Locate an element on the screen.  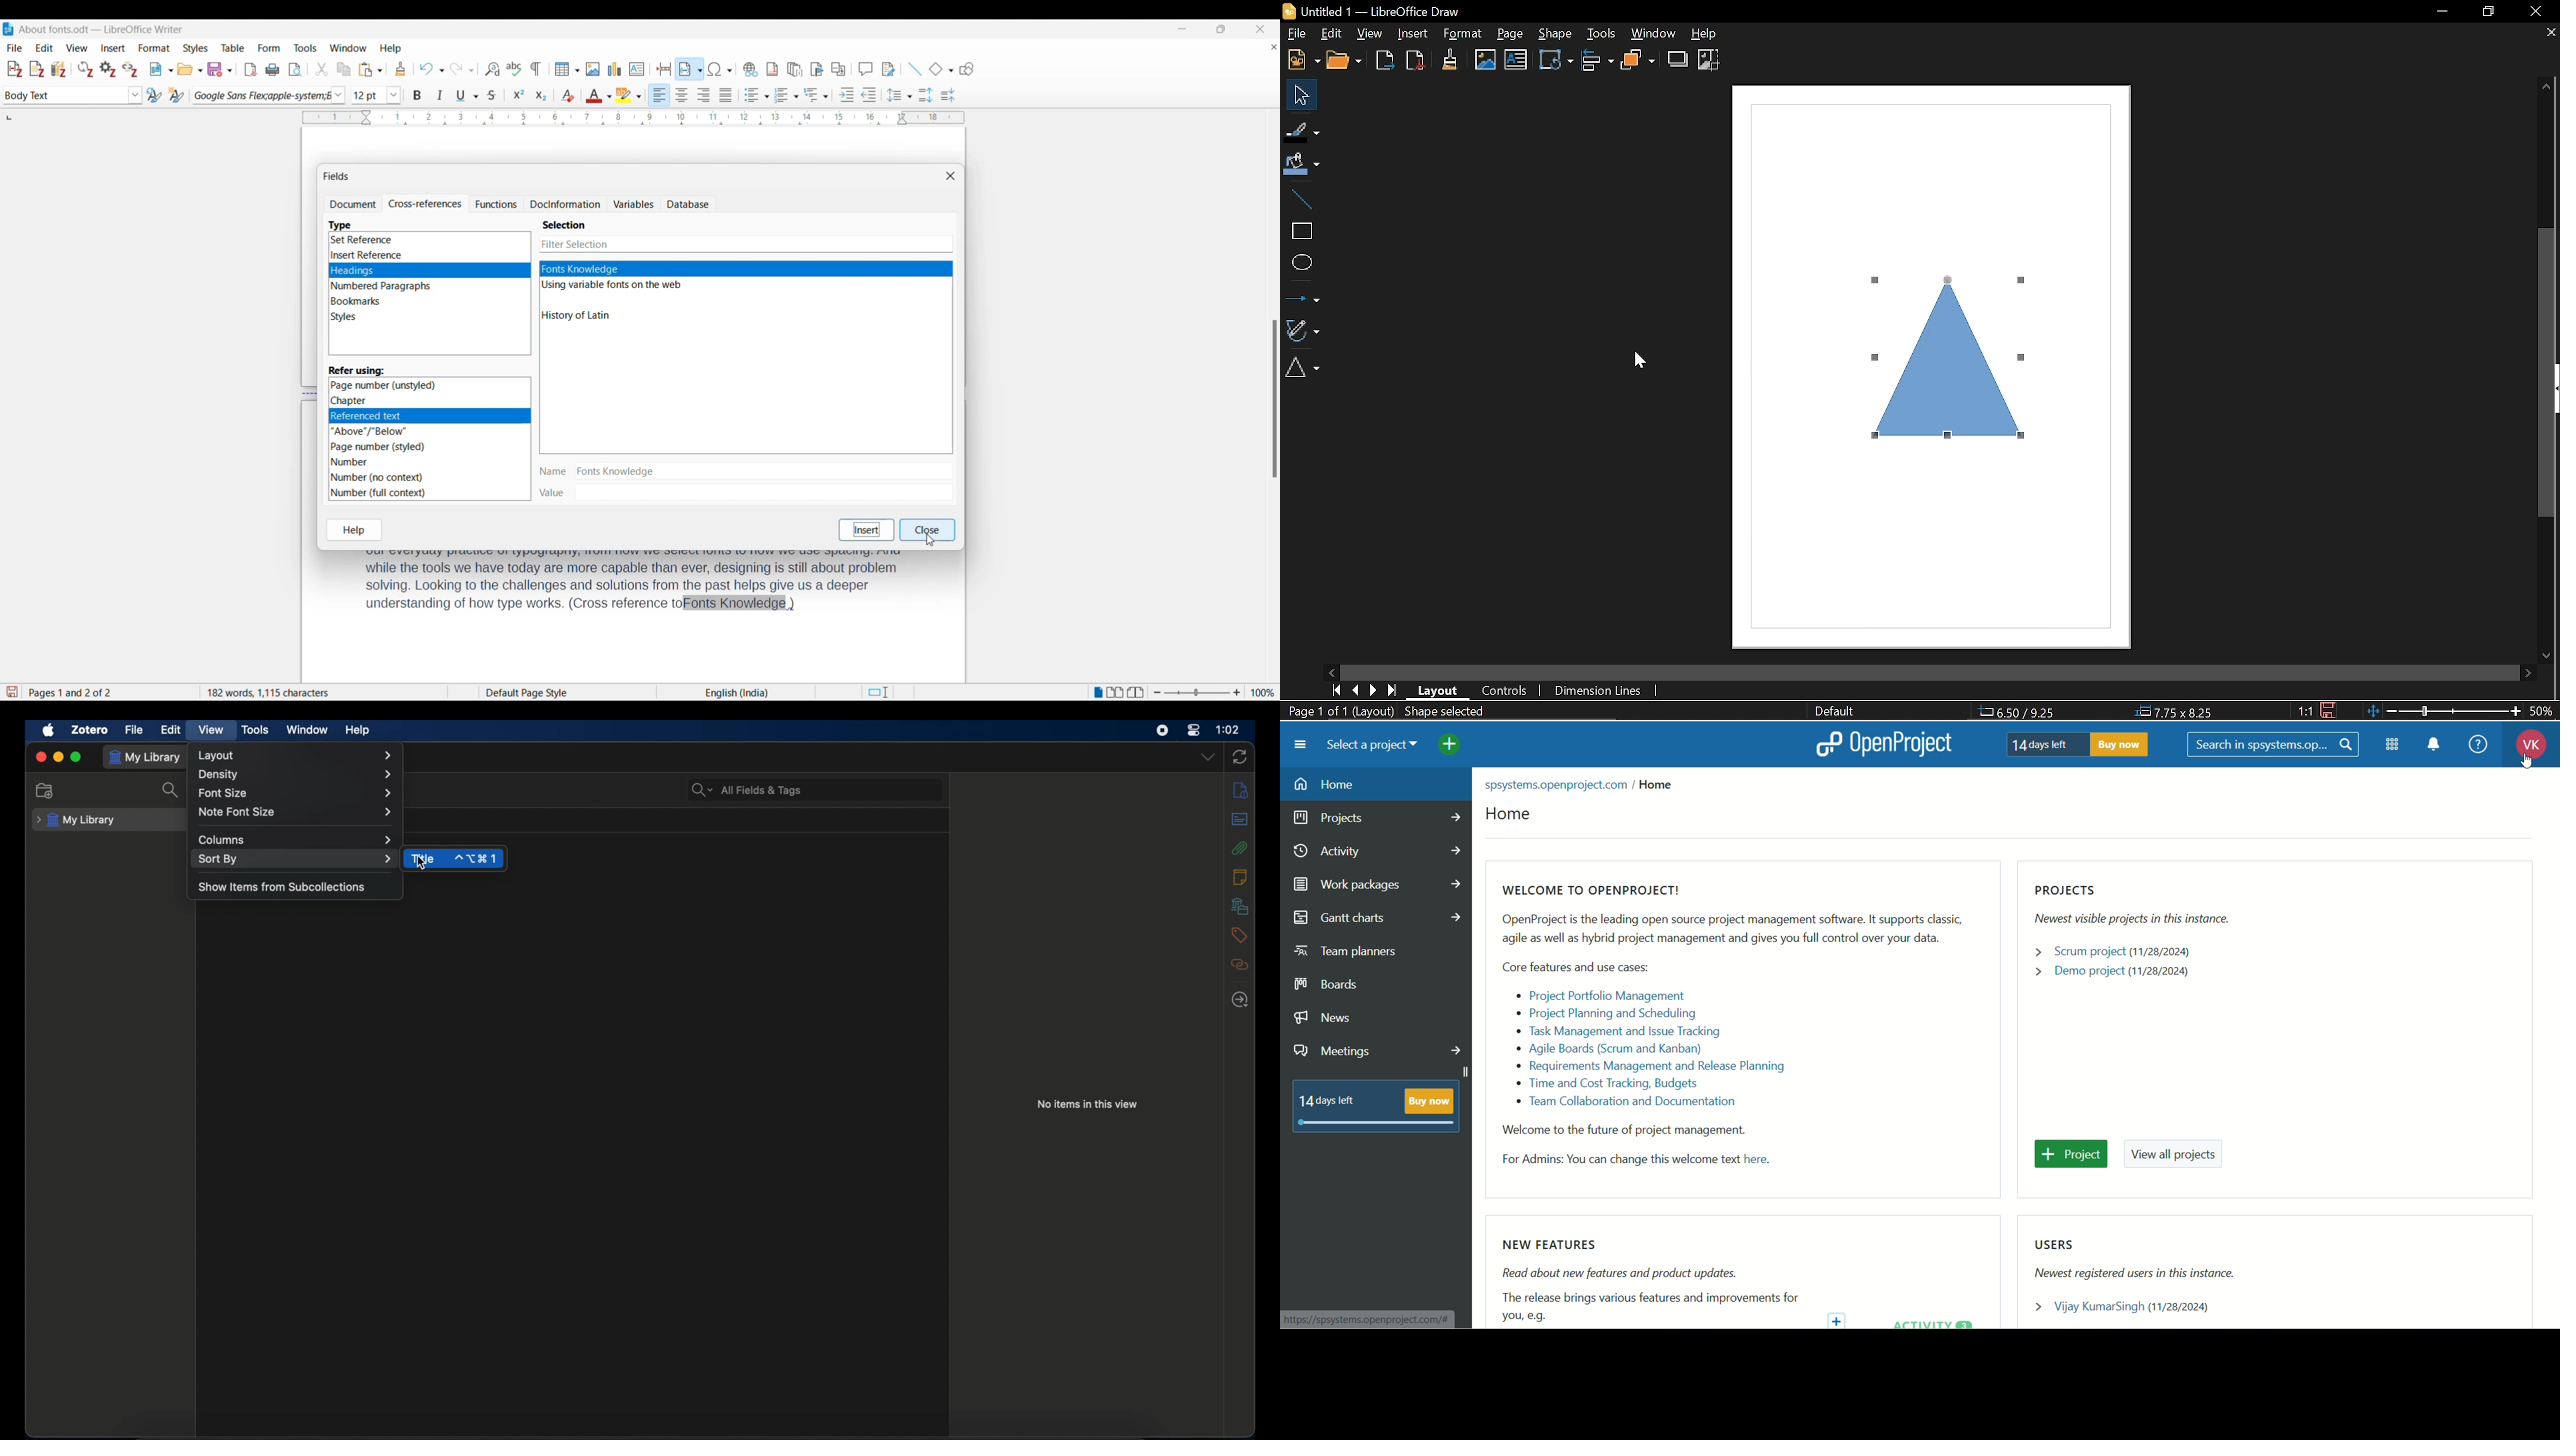
Current window is located at coordinates (1380, 10).